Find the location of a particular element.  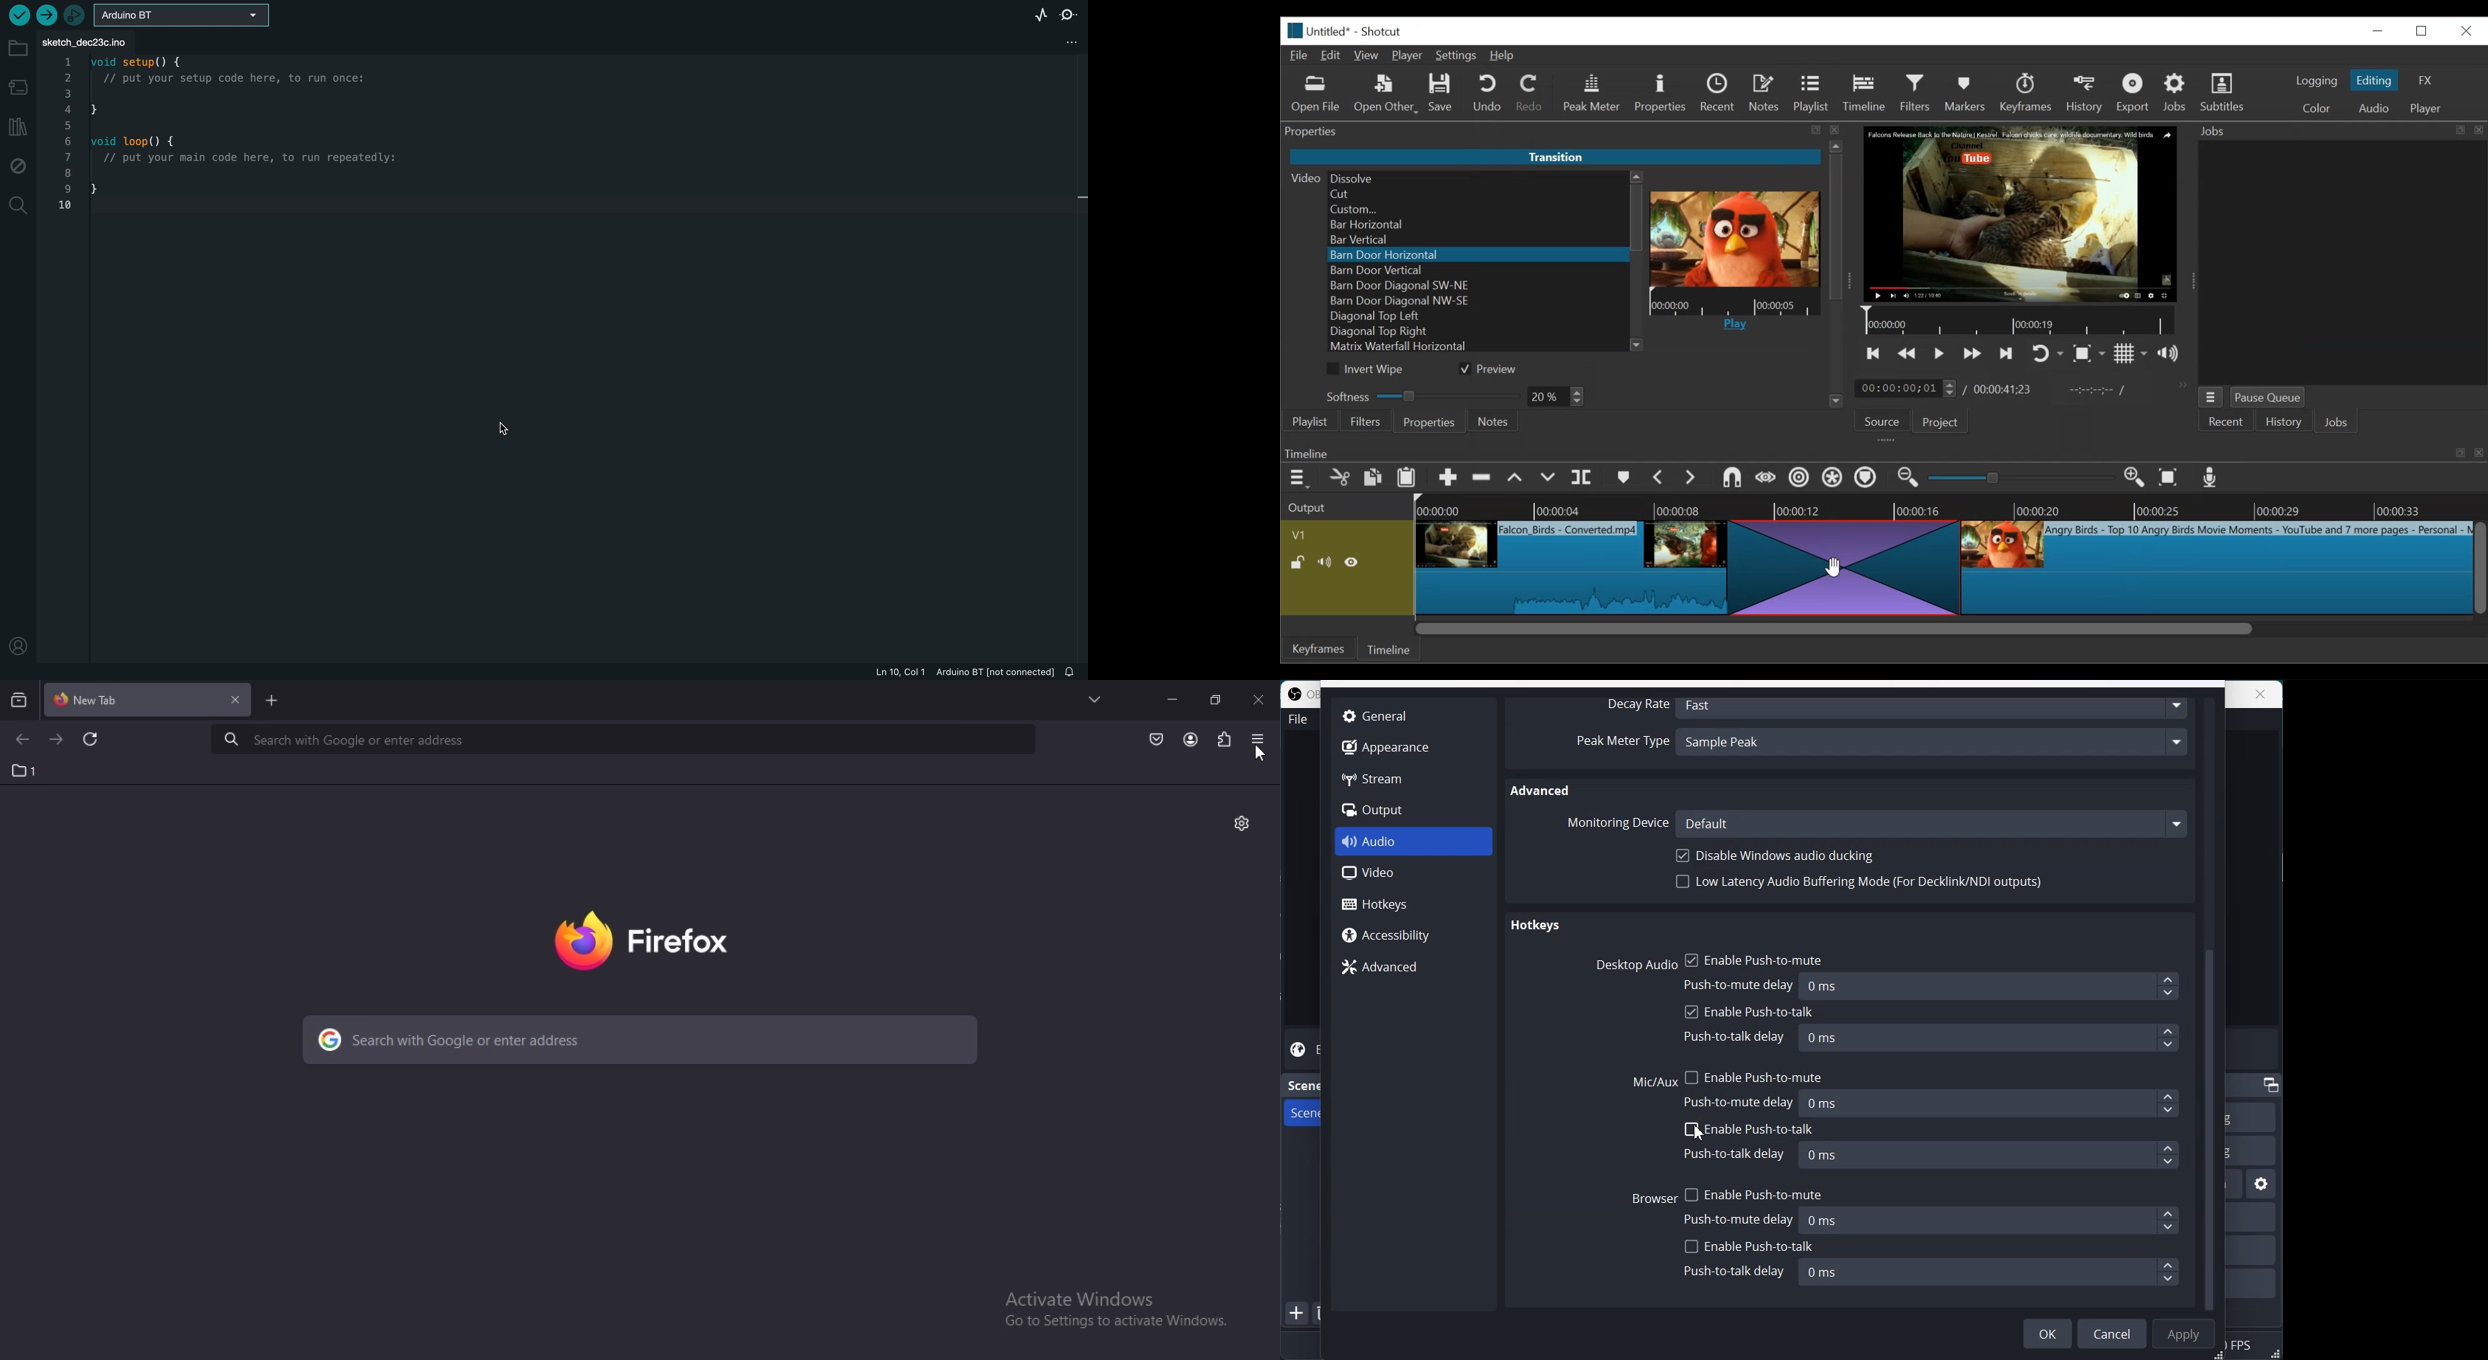

go back one page is located at coordinates (20, 739).